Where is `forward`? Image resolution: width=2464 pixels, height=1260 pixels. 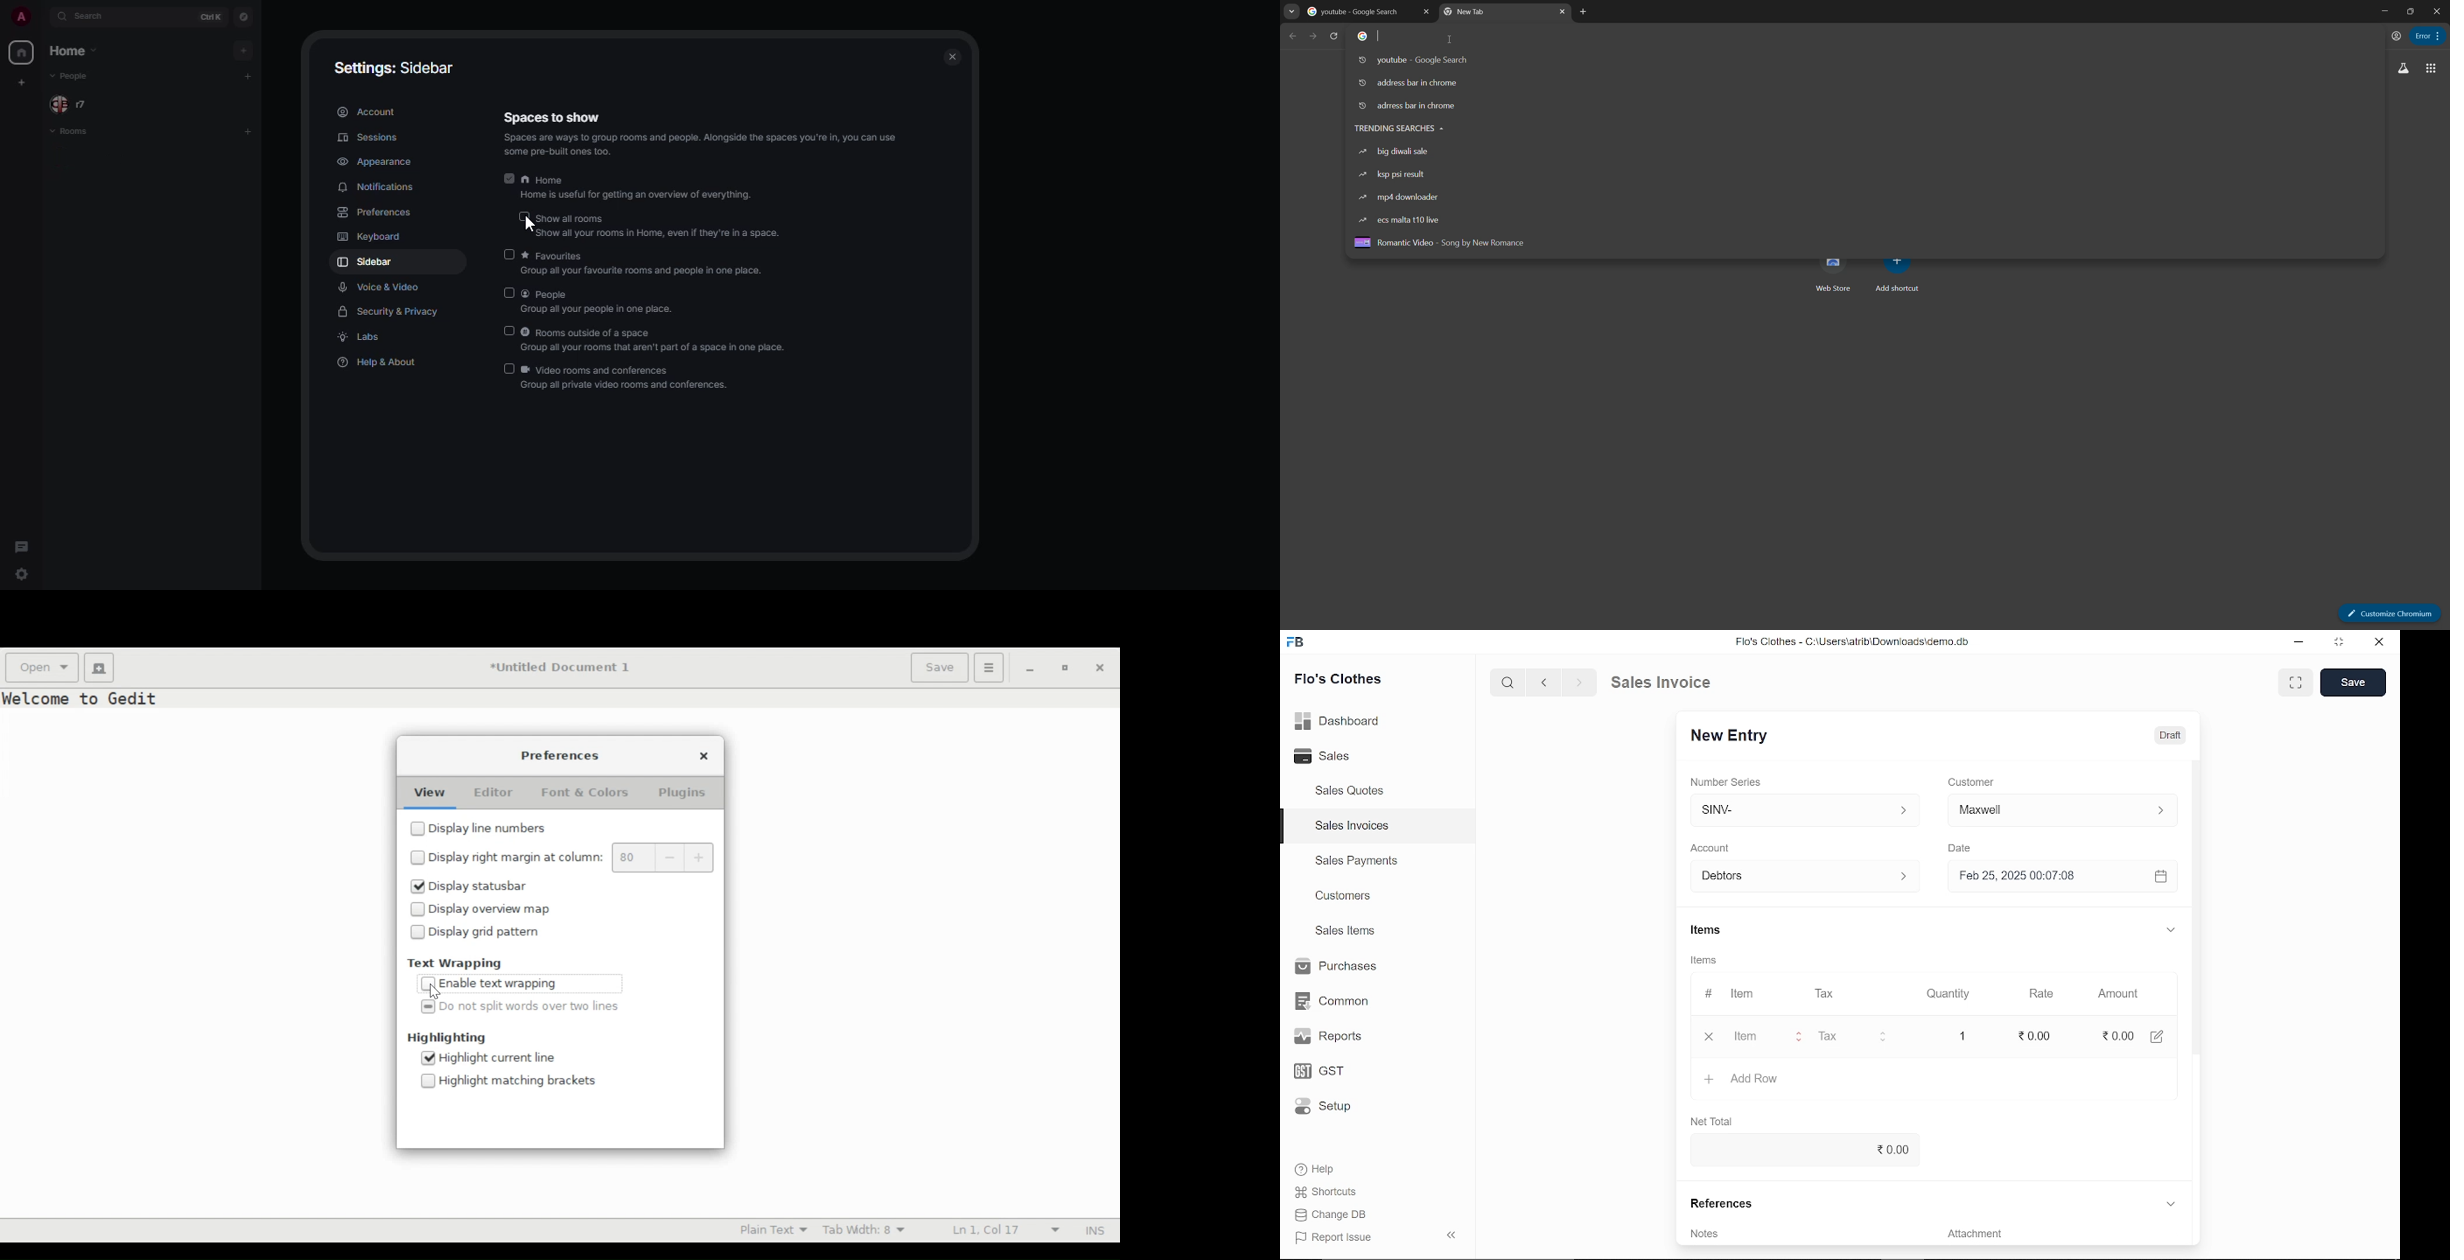
forward is located at coordinates (1312, 36).